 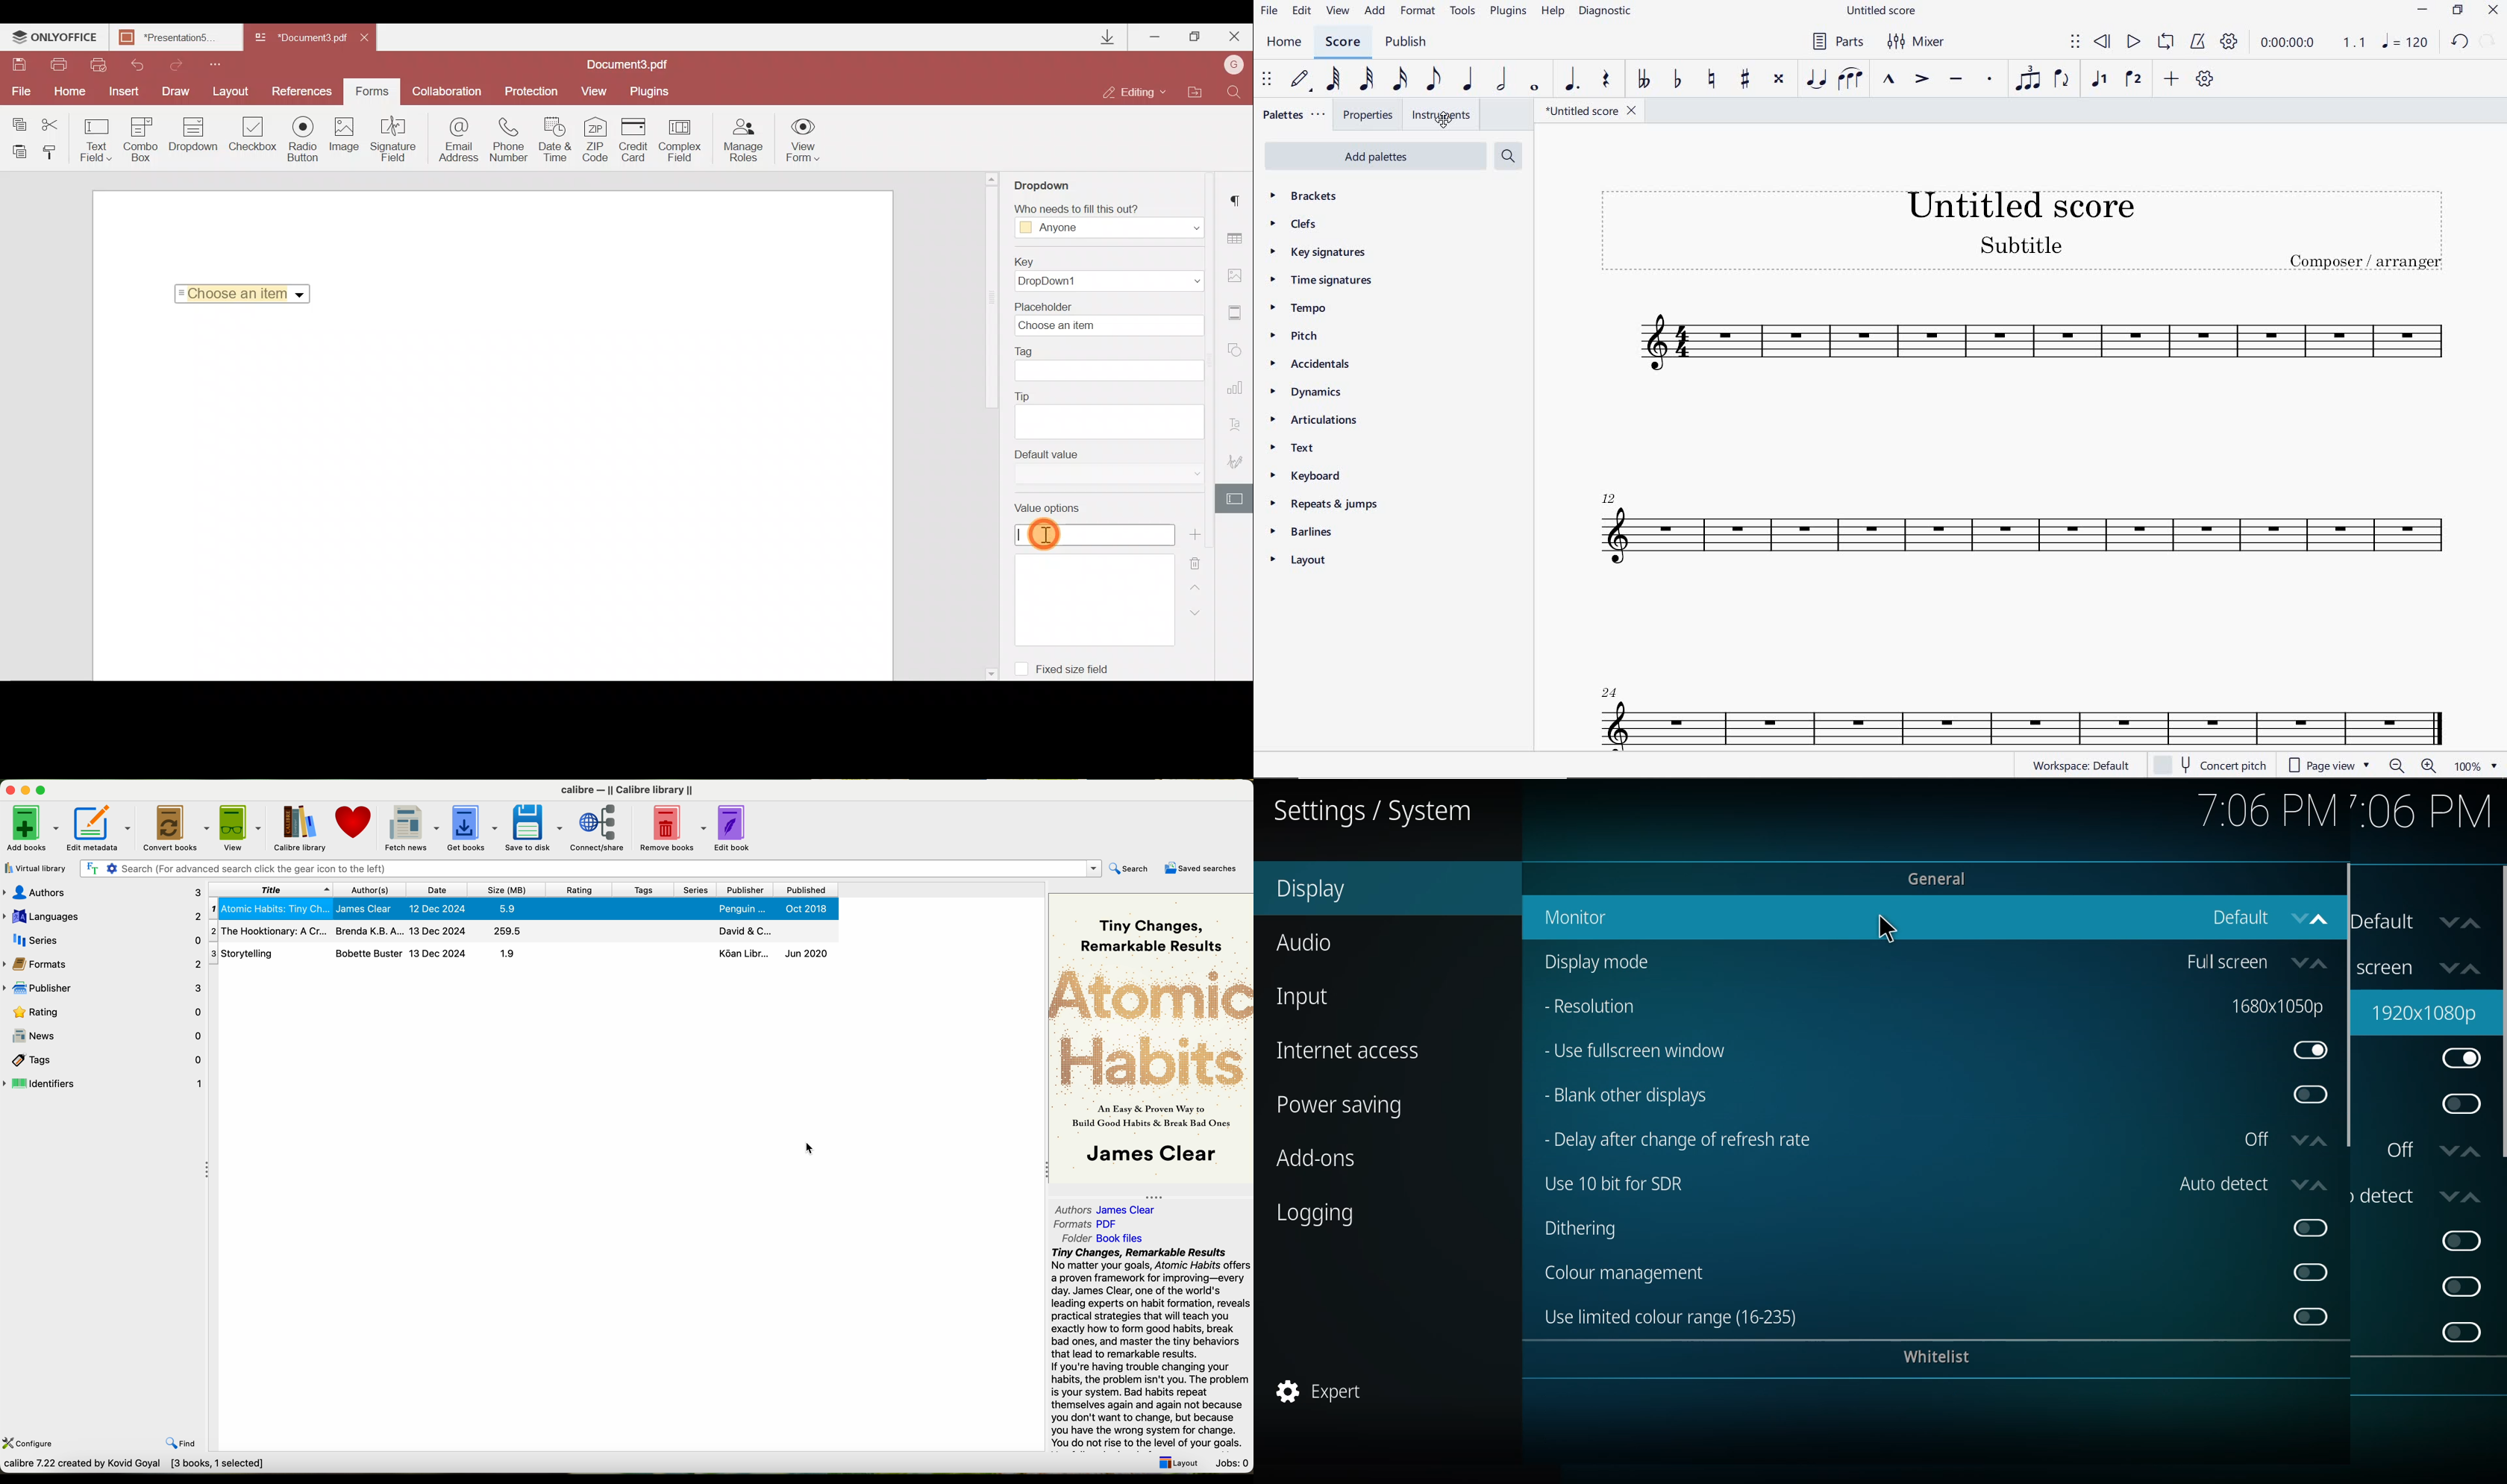 What do you see at coordinates (768, 932) in the screenshot?
I see `David & C...` at bounding box center [768, 932].